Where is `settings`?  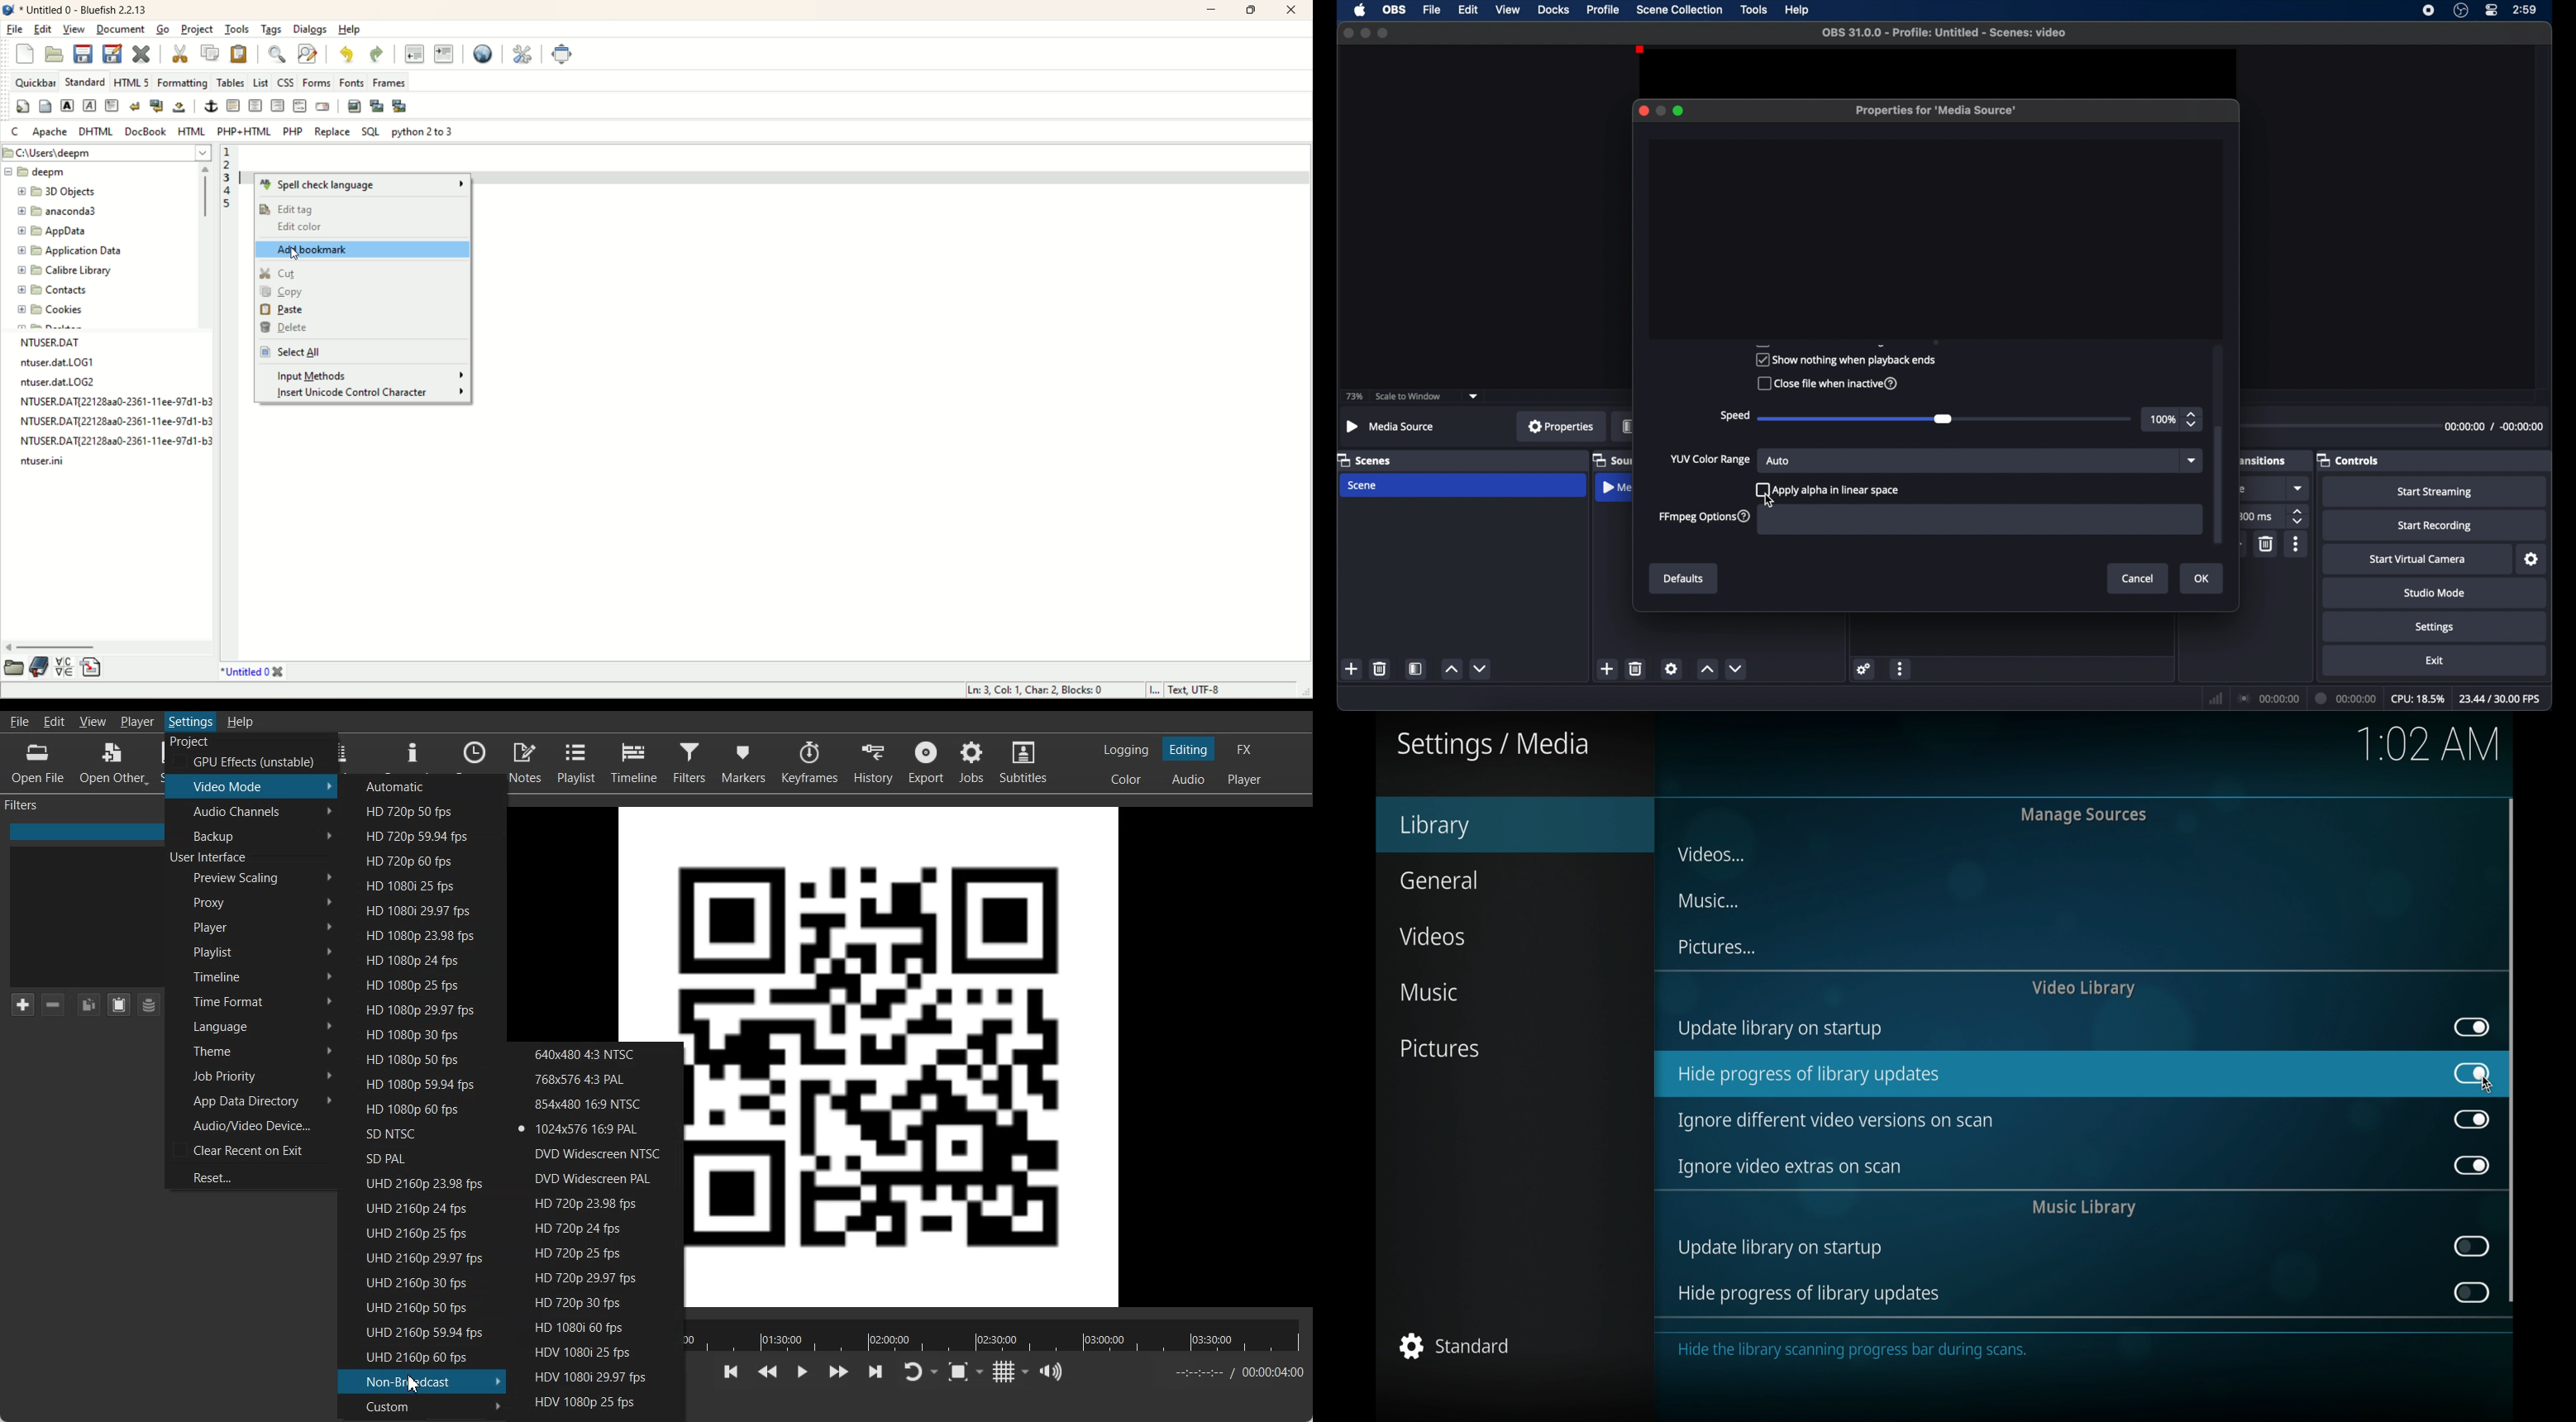
settings is located at coordinates (2533, 560).